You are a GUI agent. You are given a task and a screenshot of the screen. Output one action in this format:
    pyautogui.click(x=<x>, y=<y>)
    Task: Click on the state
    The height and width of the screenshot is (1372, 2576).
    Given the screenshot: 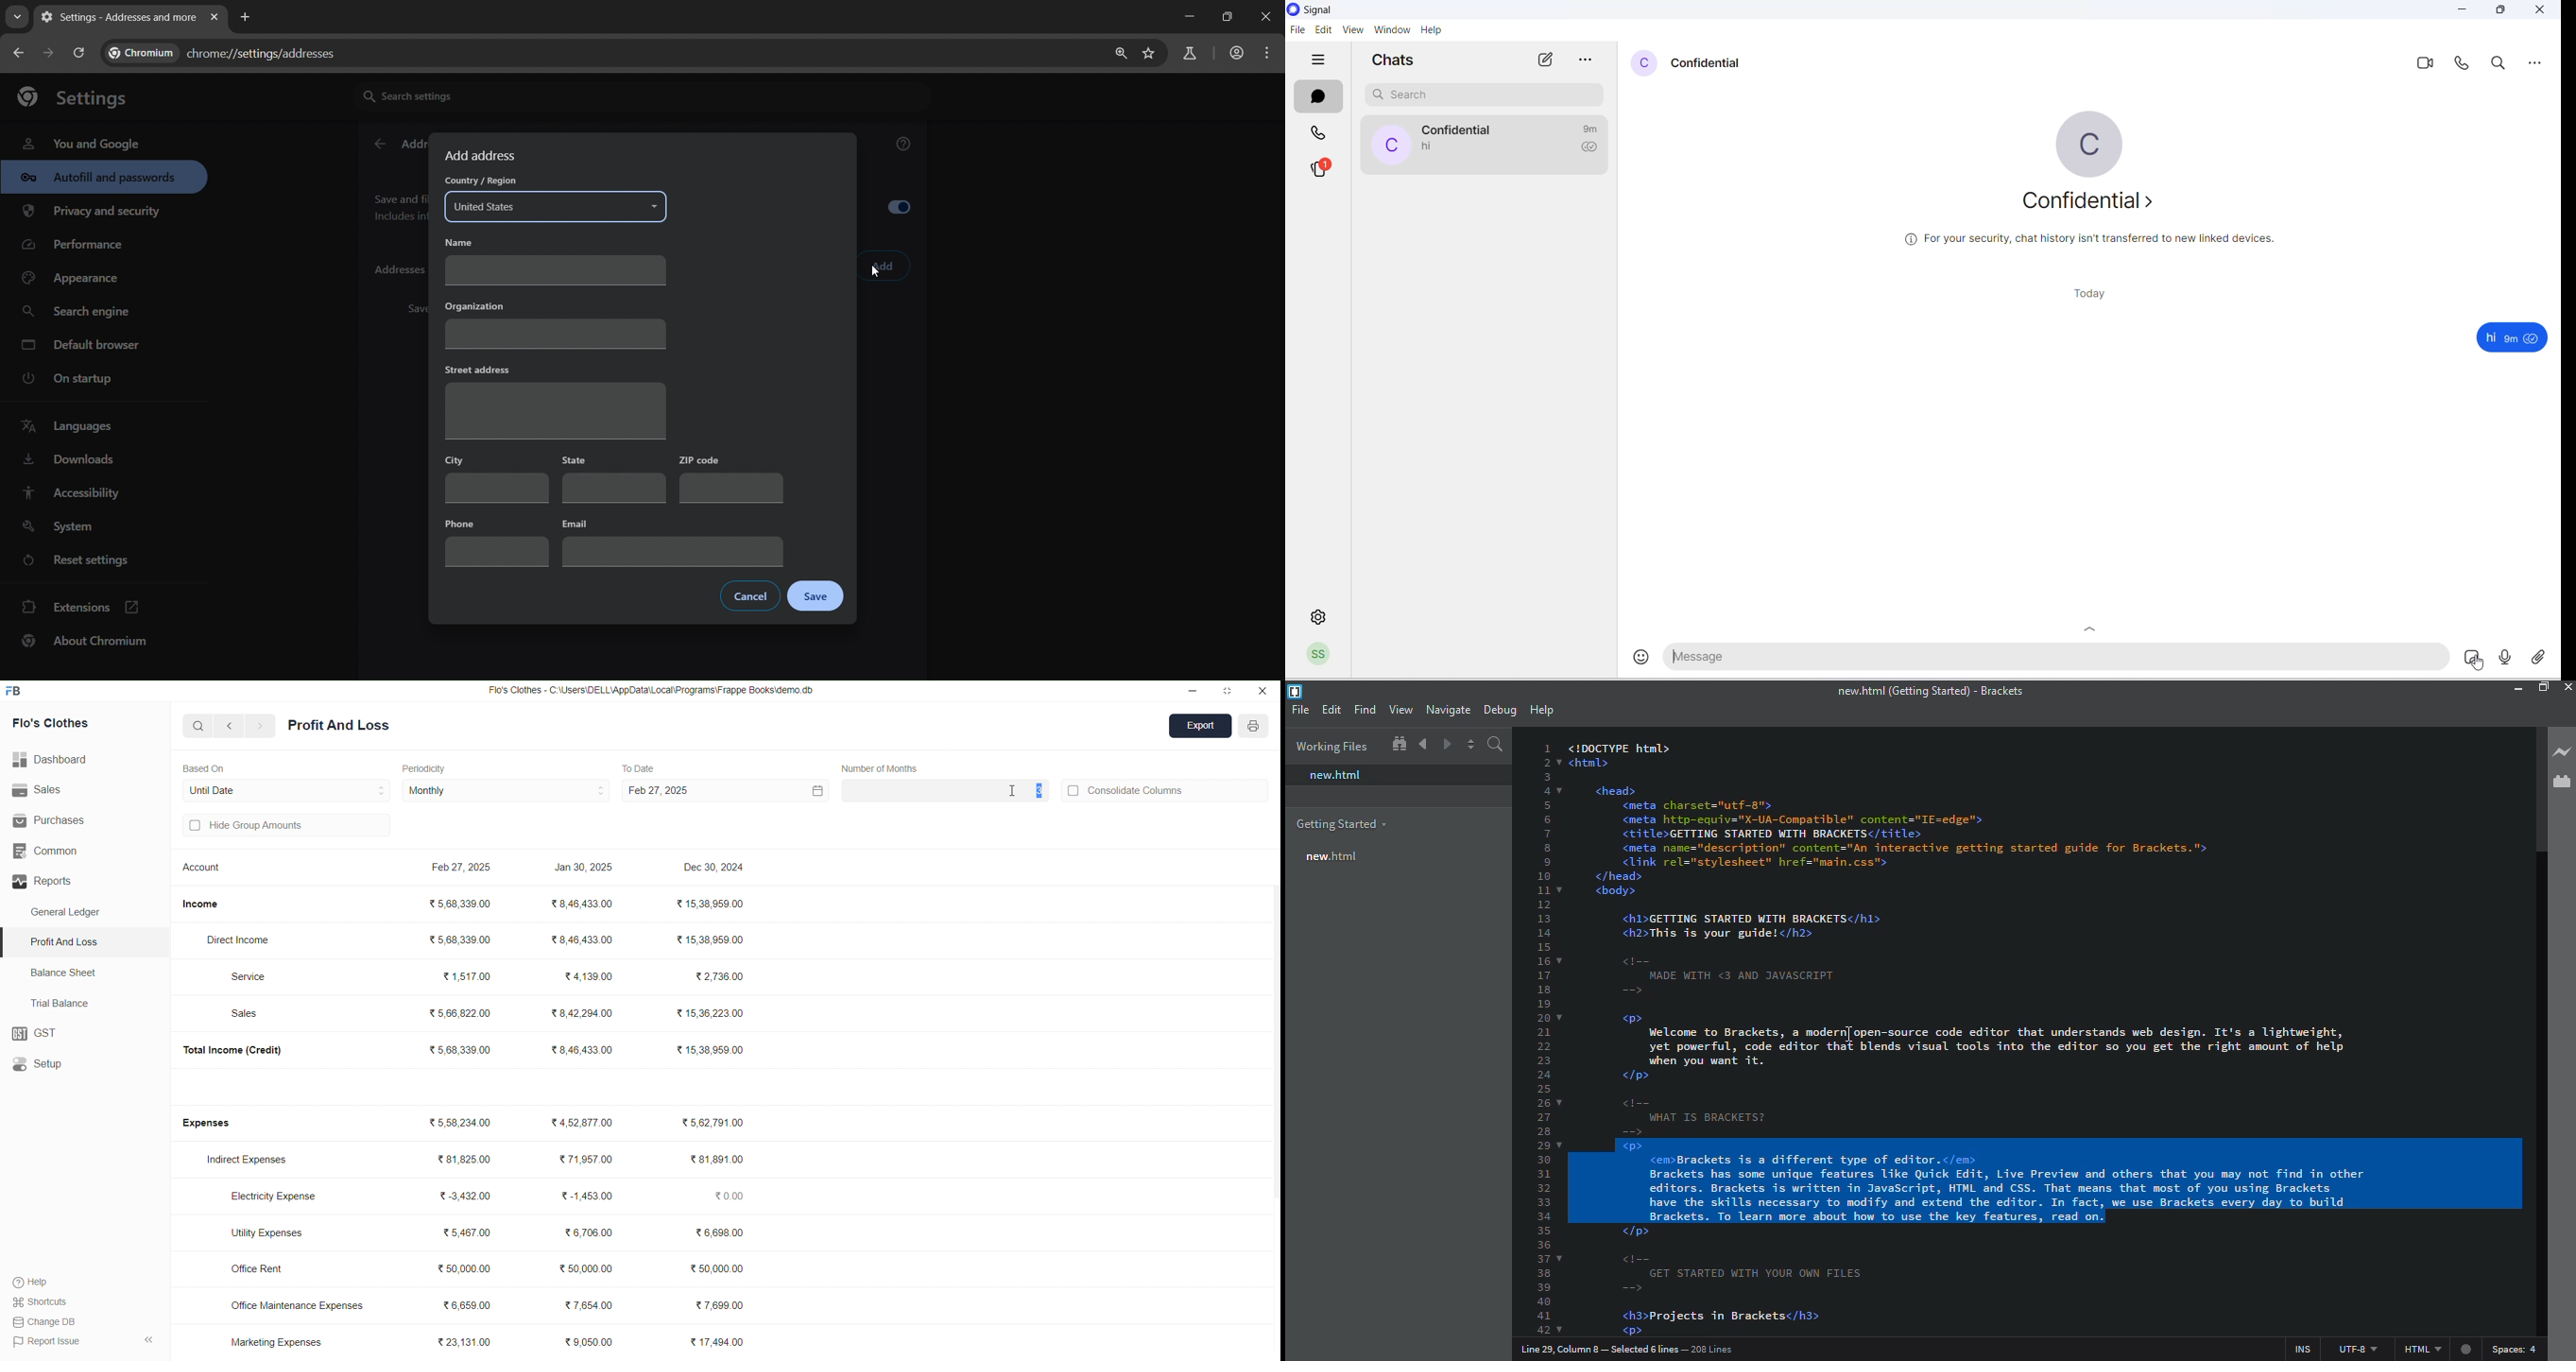 What is the action you would take?
    pyautogui.click(x=613, y=480)
    